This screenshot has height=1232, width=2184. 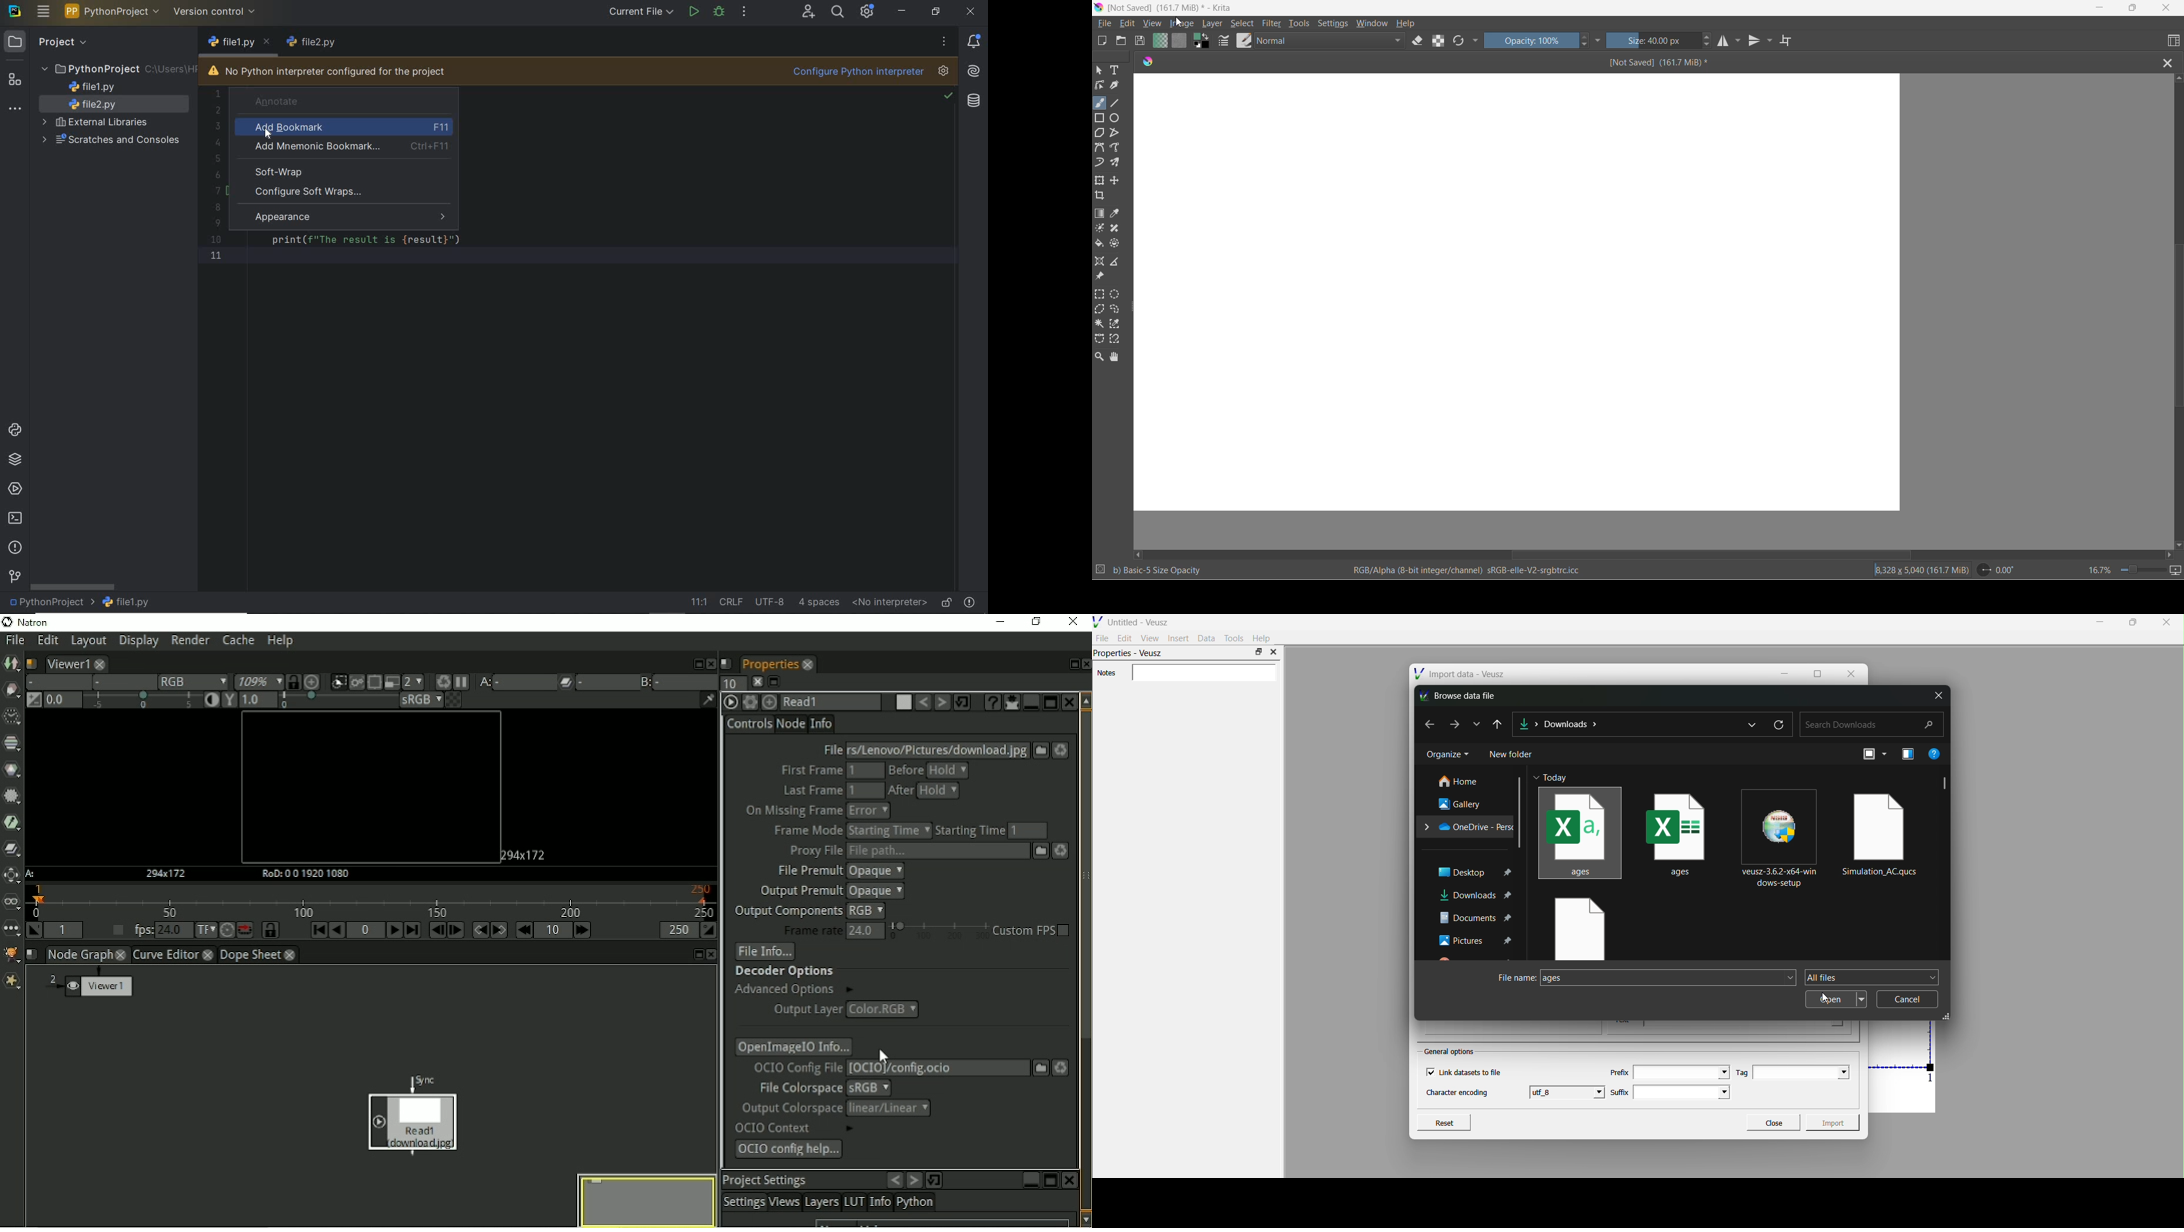 What do you see at coordinates (1425, 724) in the screenshot?
I see `back ` at bounding box center [1425, 724].